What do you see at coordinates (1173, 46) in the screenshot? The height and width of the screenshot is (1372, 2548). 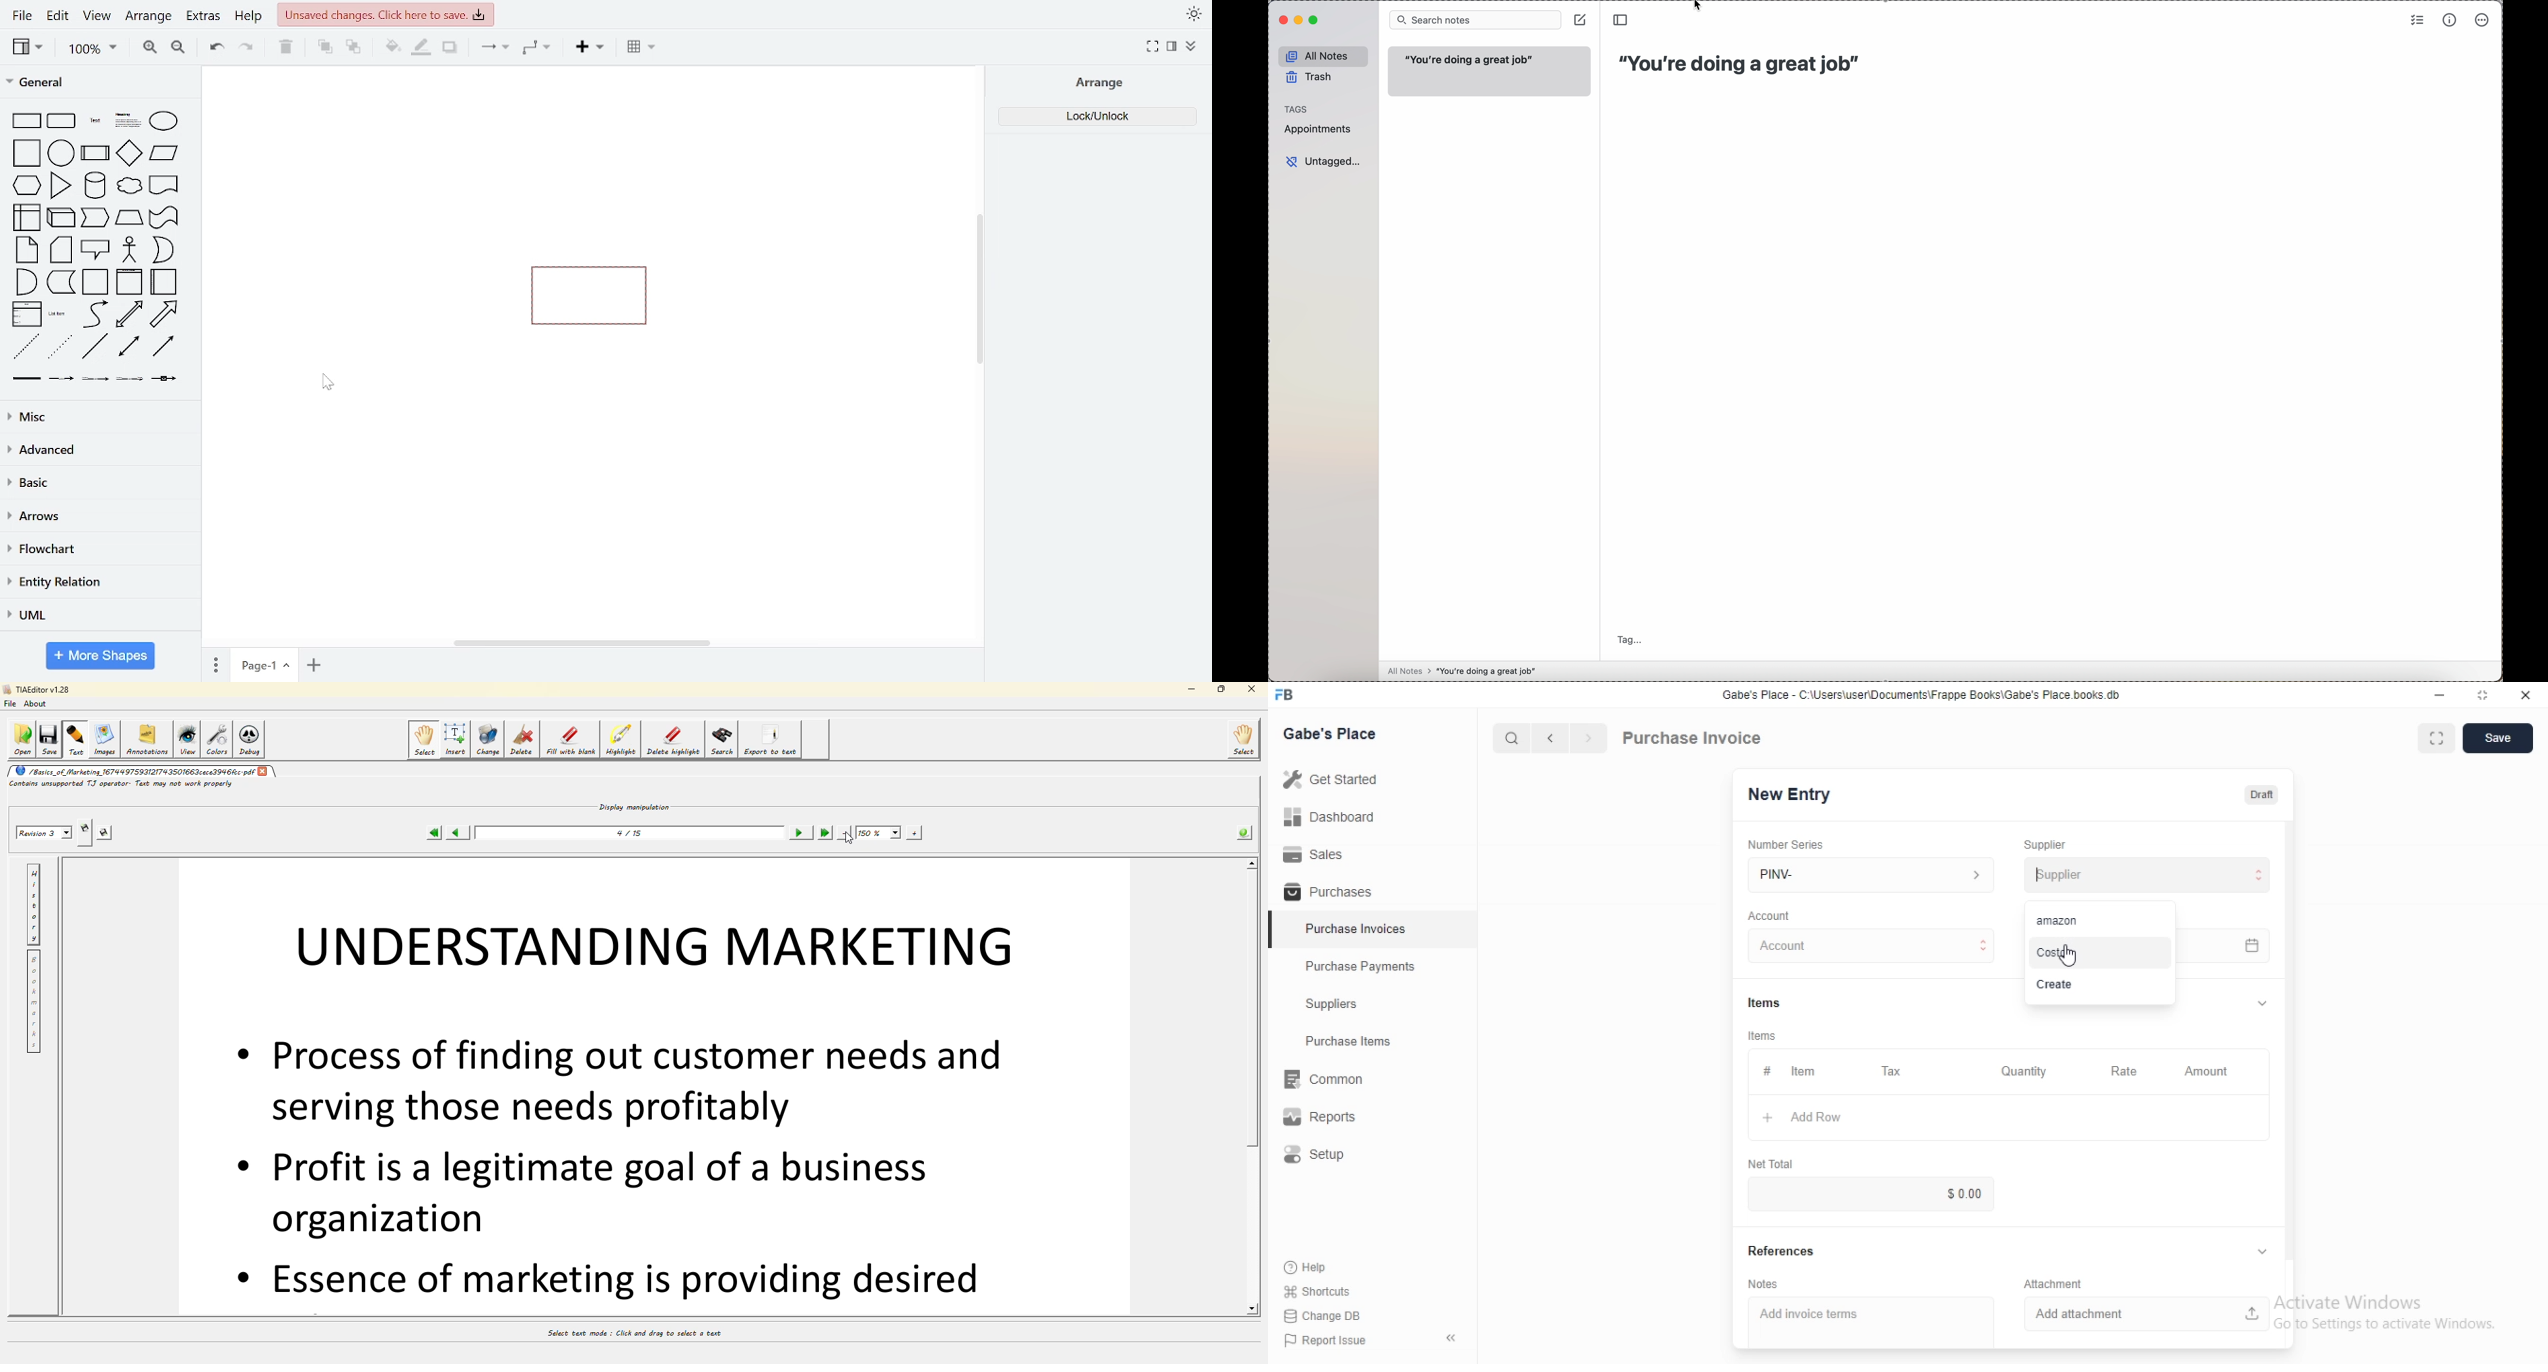 I see `format` at bounding box center [1173, 46].